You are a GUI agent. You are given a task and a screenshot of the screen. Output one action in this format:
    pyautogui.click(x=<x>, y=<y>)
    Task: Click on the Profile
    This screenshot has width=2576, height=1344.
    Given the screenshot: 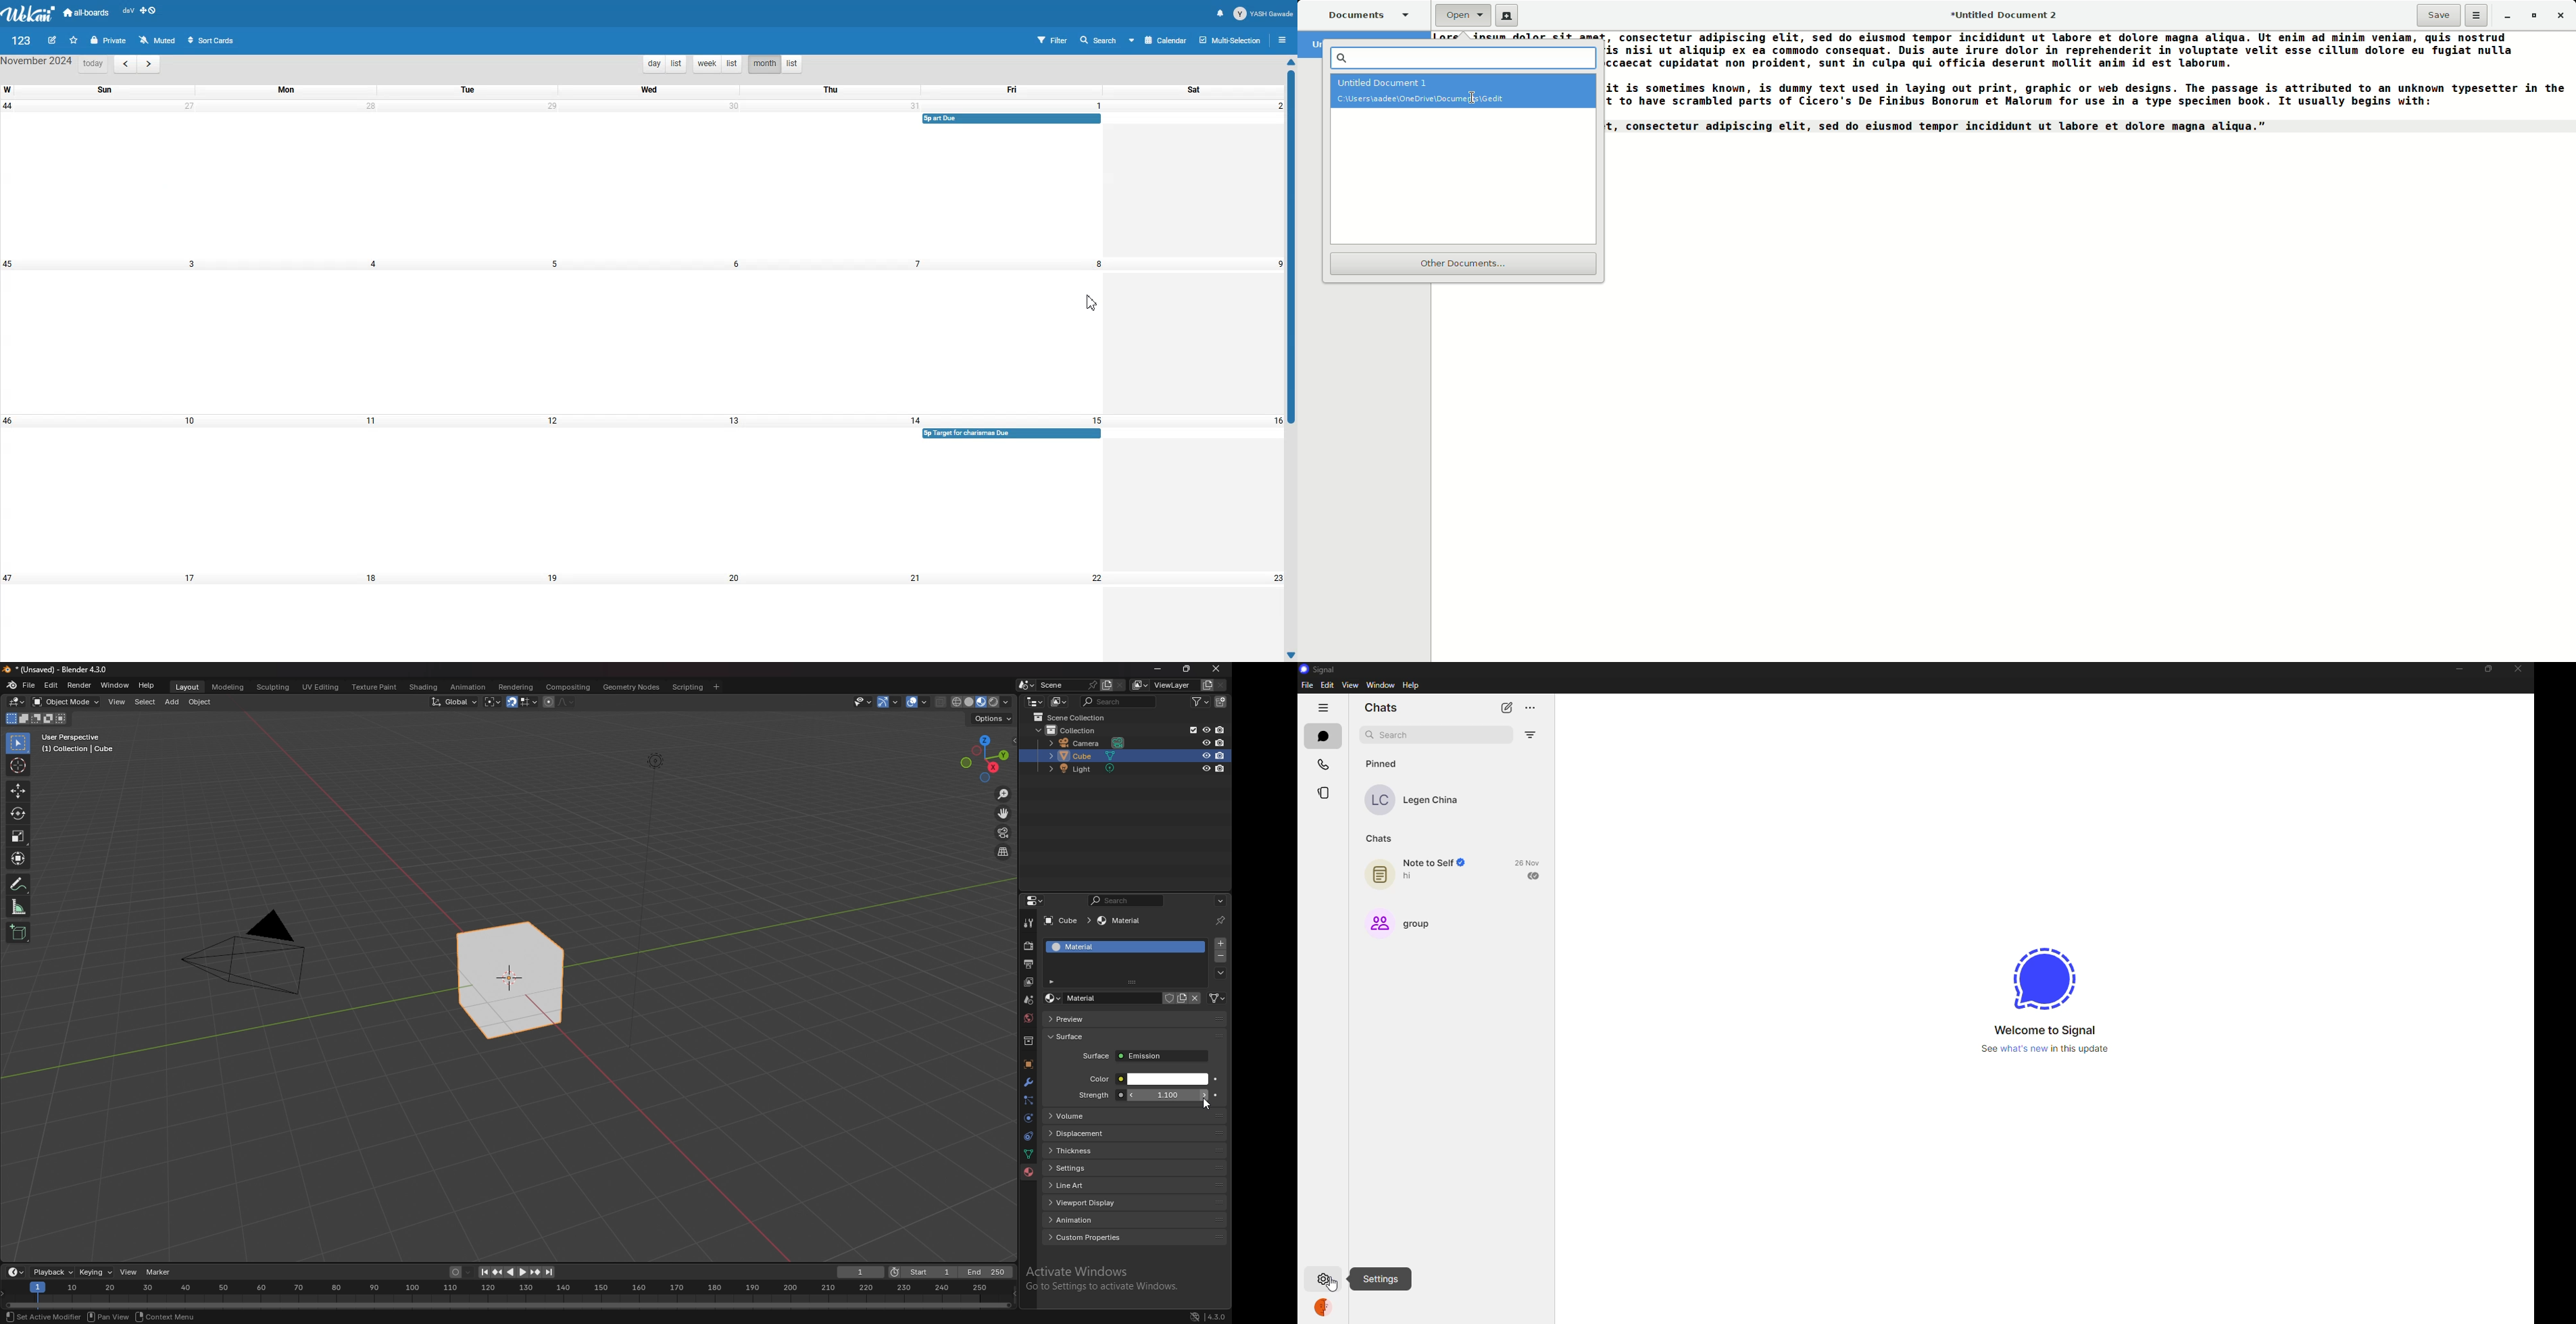 What is the action you would take?
    pyautogui.click(x=1264, y=14)
    